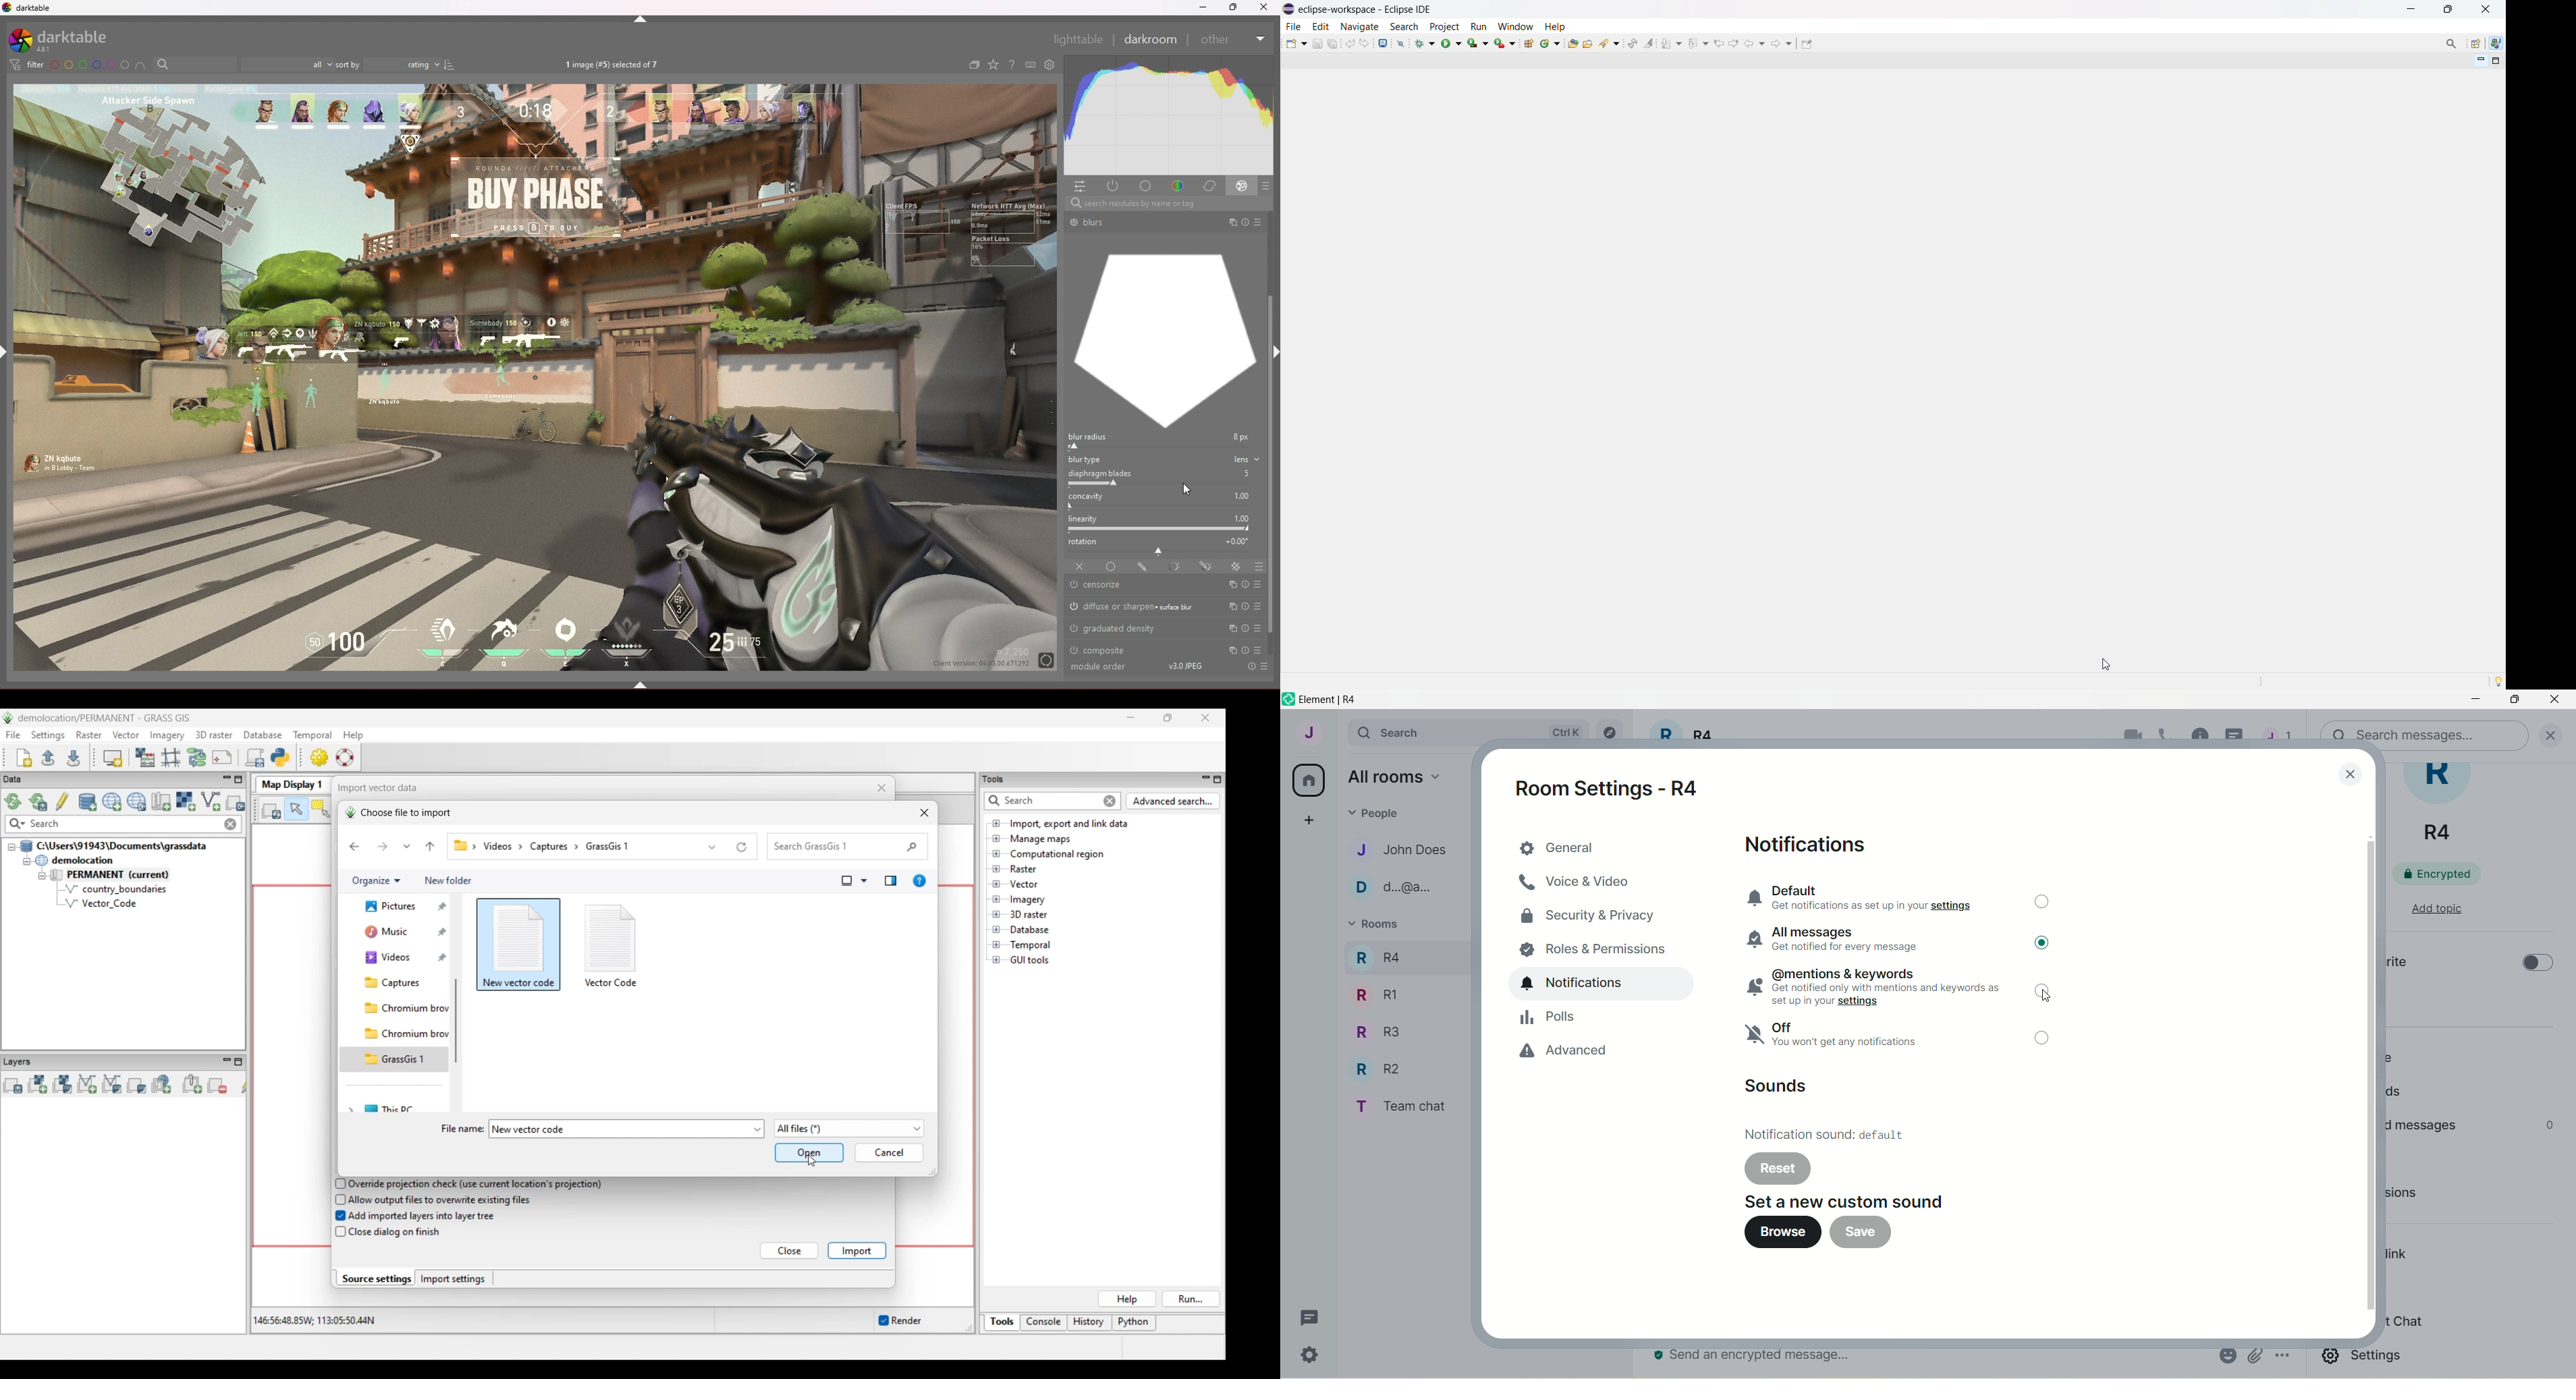  I want to click on , so click(1217, 41).